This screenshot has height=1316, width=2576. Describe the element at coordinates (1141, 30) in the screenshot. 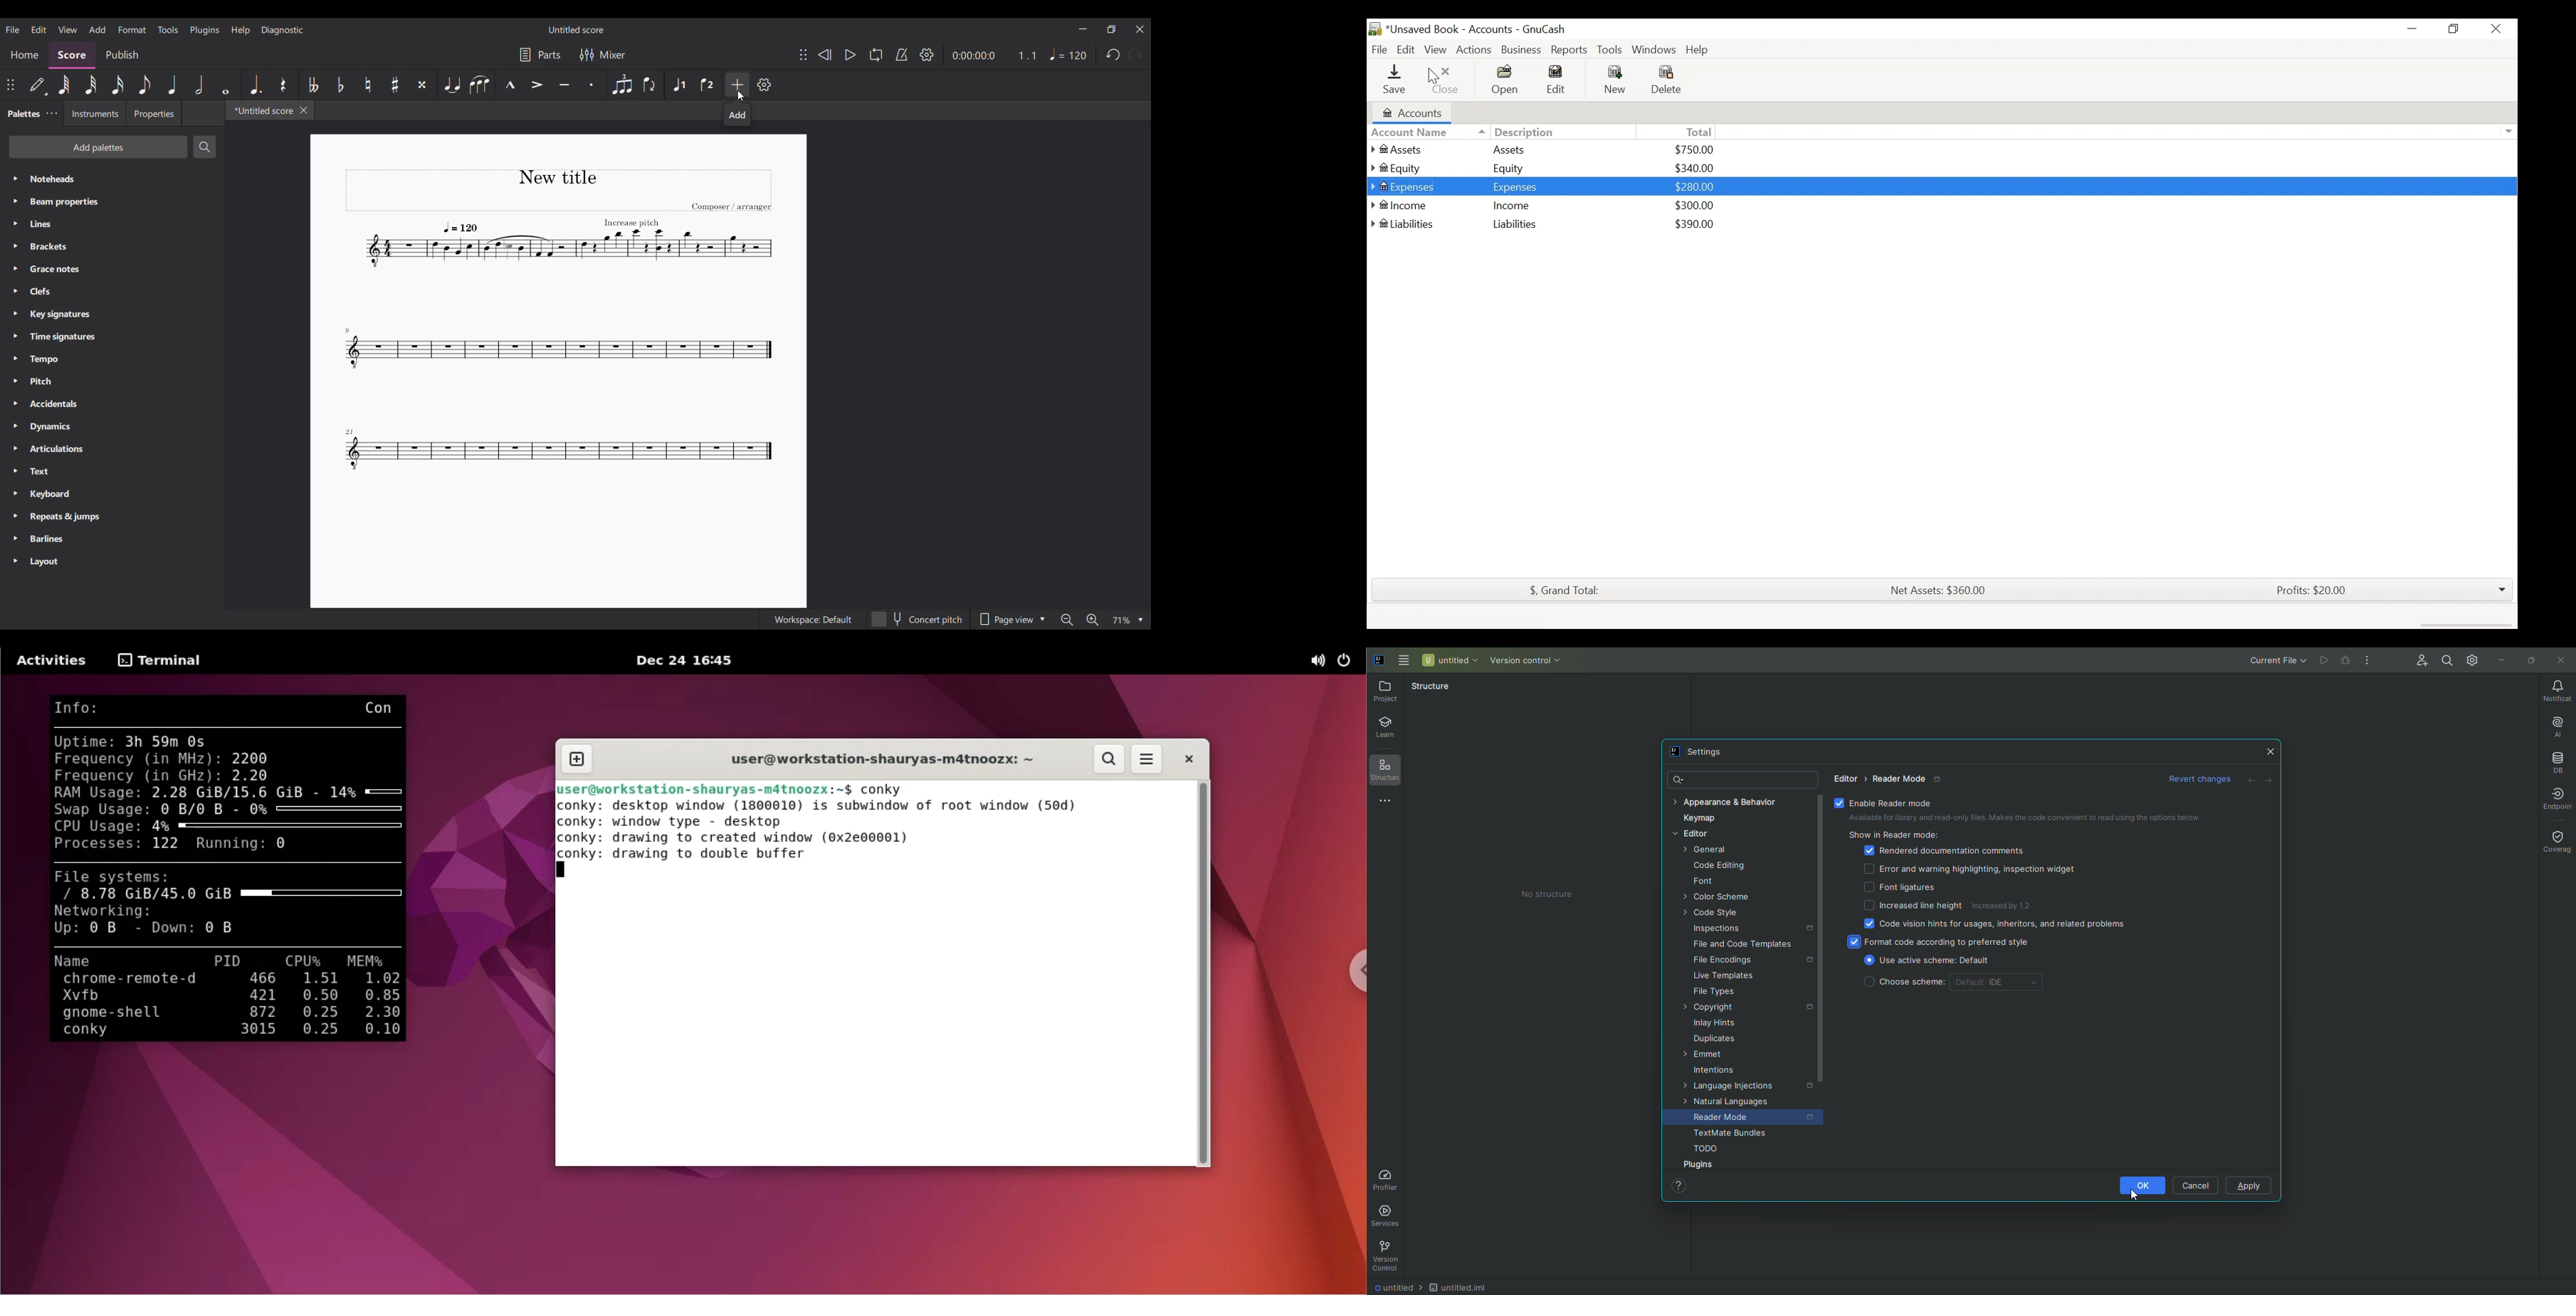

I see `Close interface` at that location.